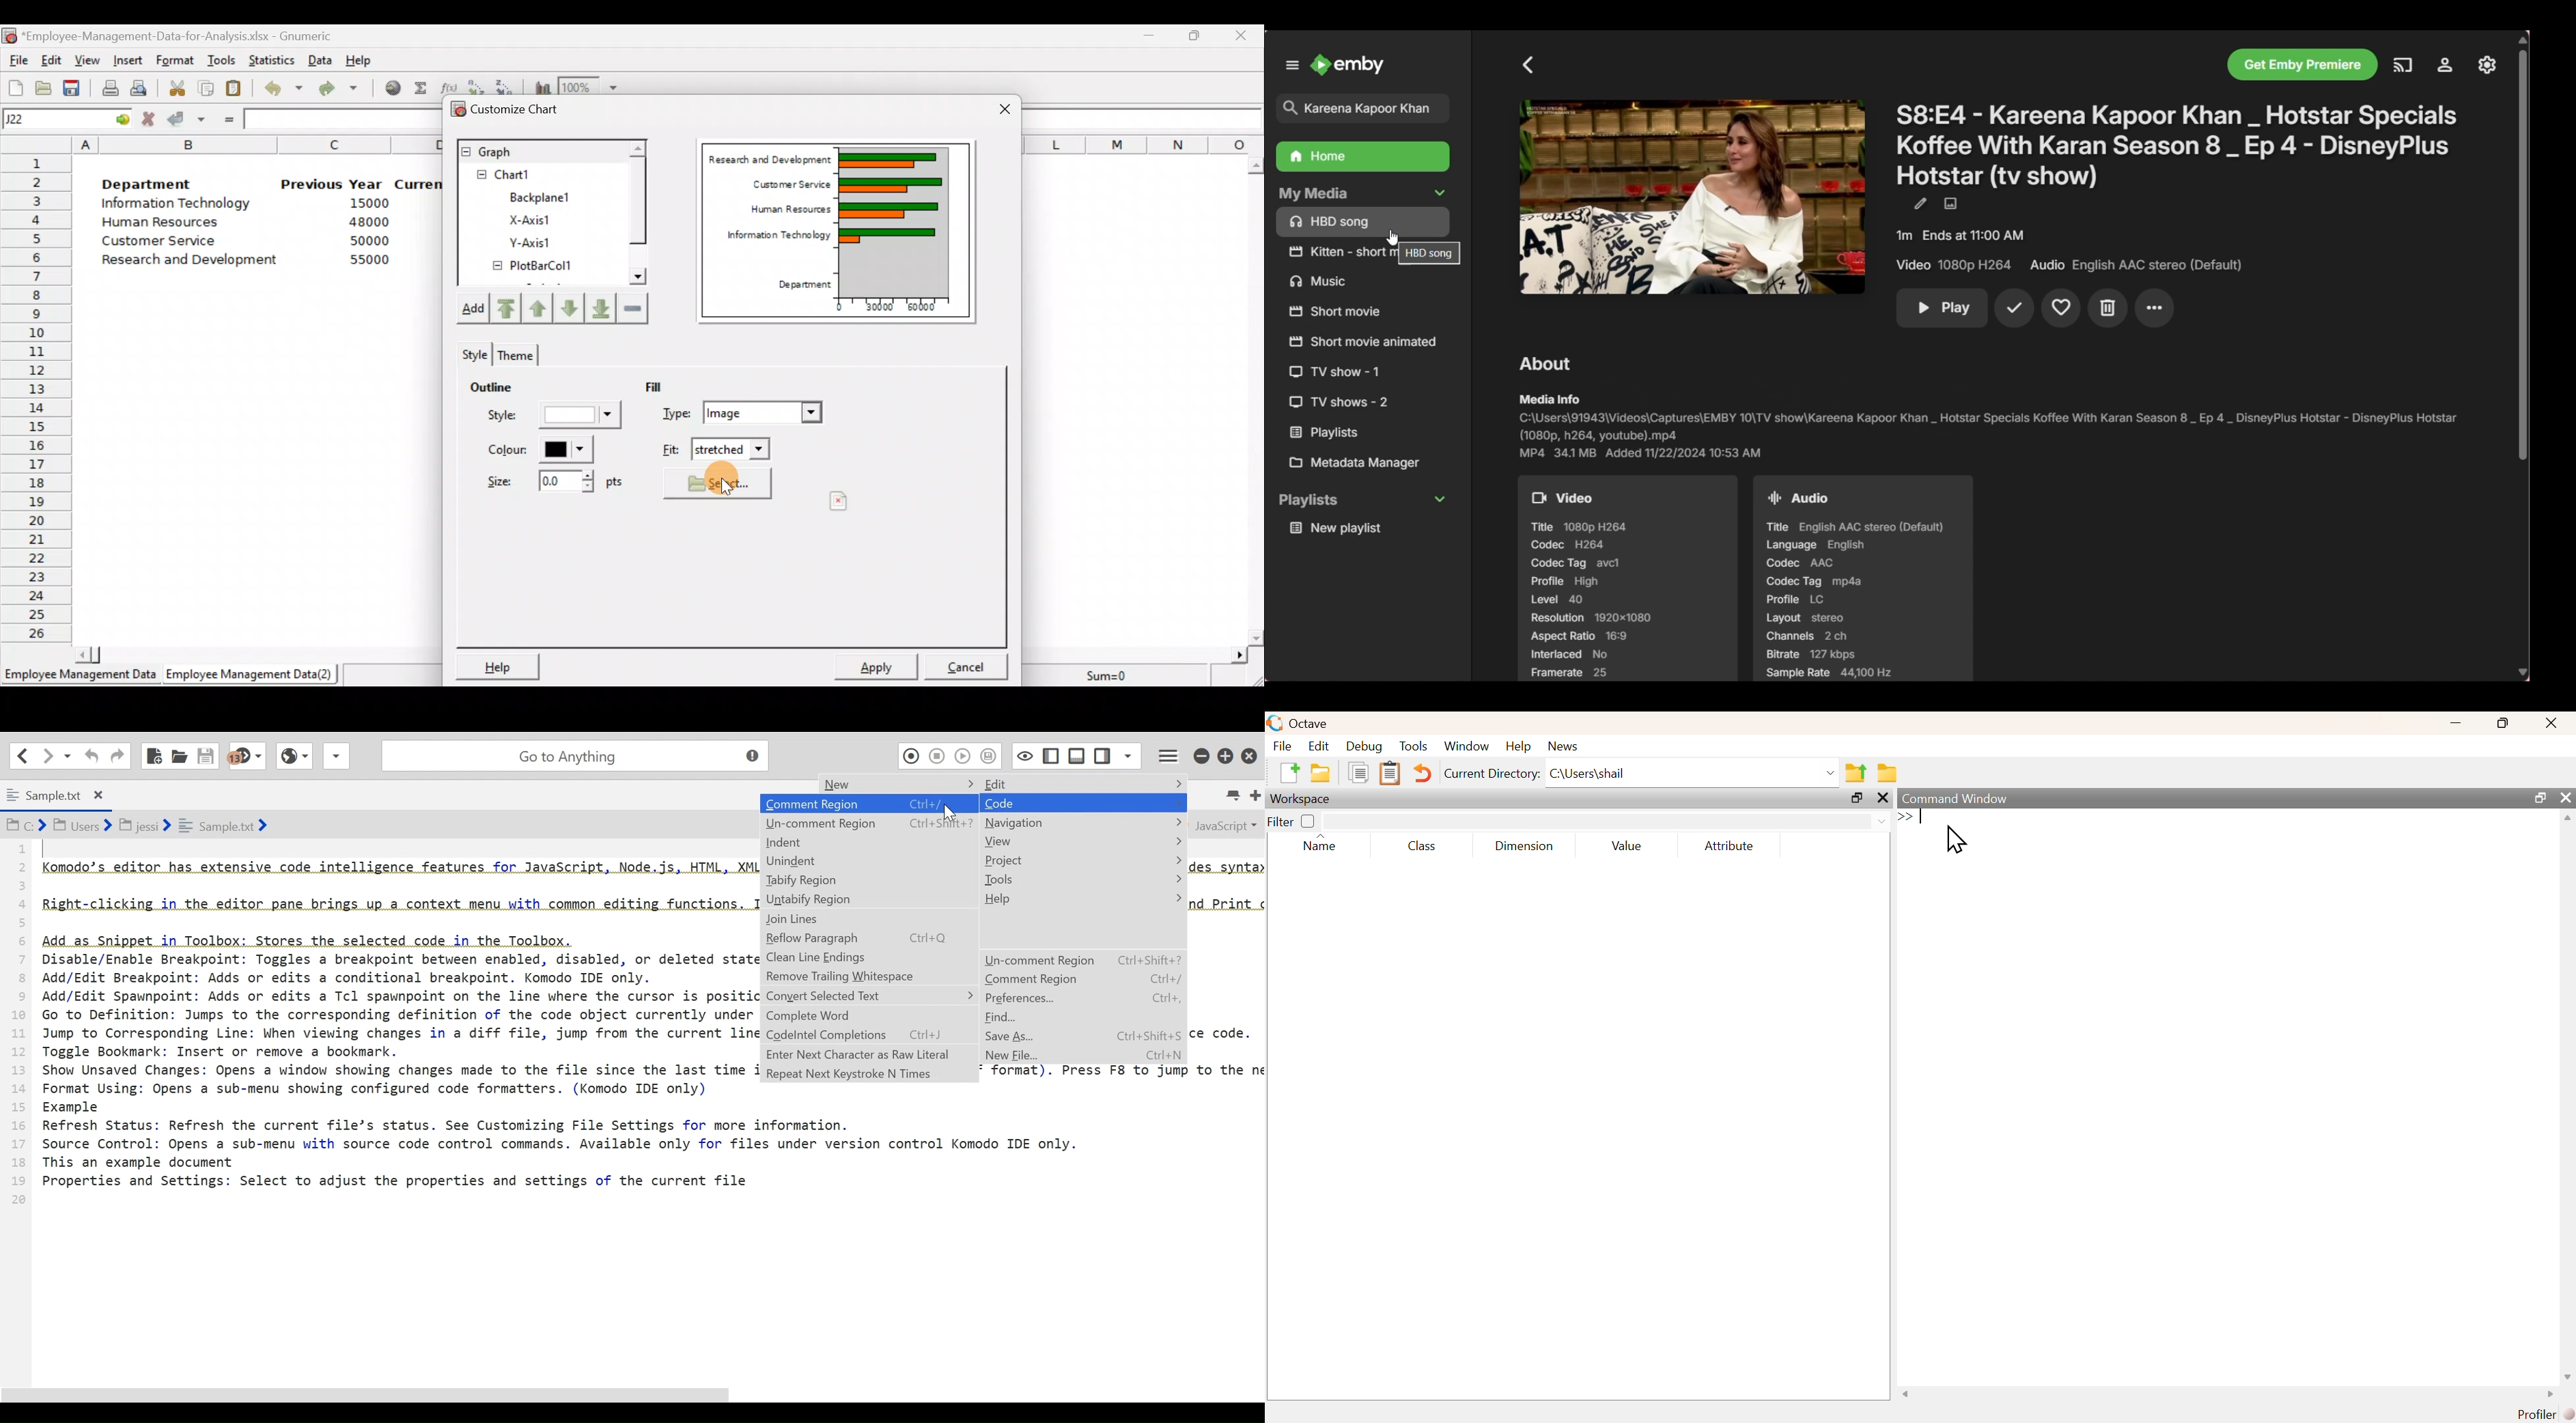 Image resolution: width=2576 pixels, height=1428 pixels. Describe the element at coordinates (227, 120) in the screenshot. I see `Enter formula` at that location.